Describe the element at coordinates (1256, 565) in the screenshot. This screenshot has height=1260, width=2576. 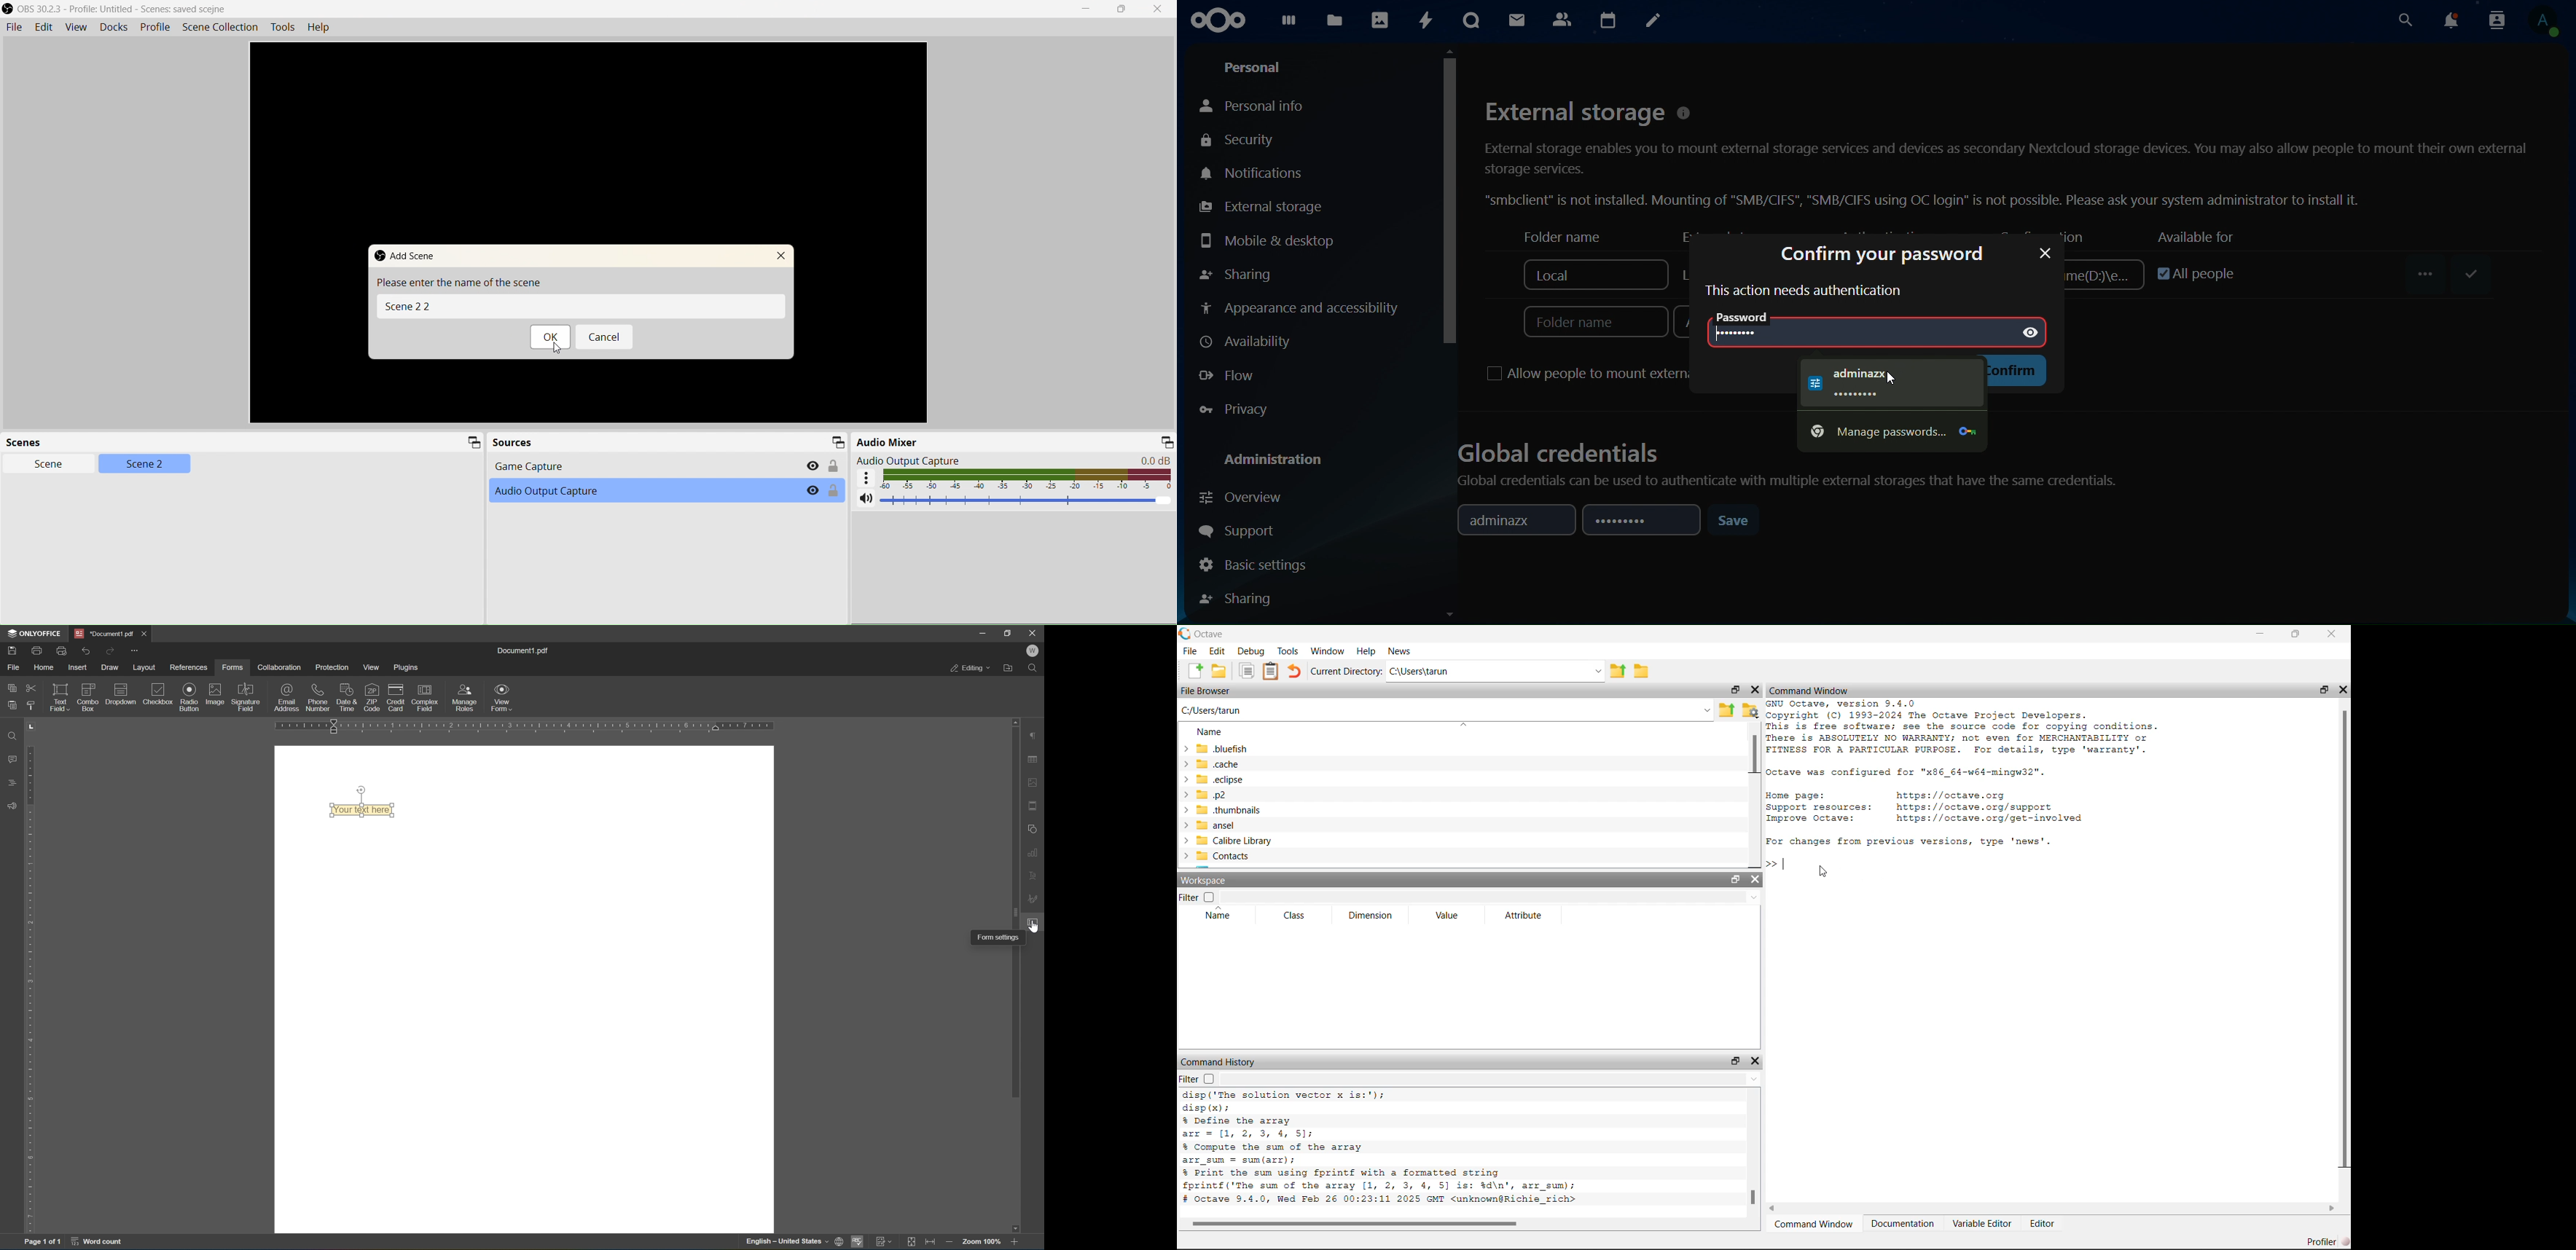
I see `basic settings` at that location.